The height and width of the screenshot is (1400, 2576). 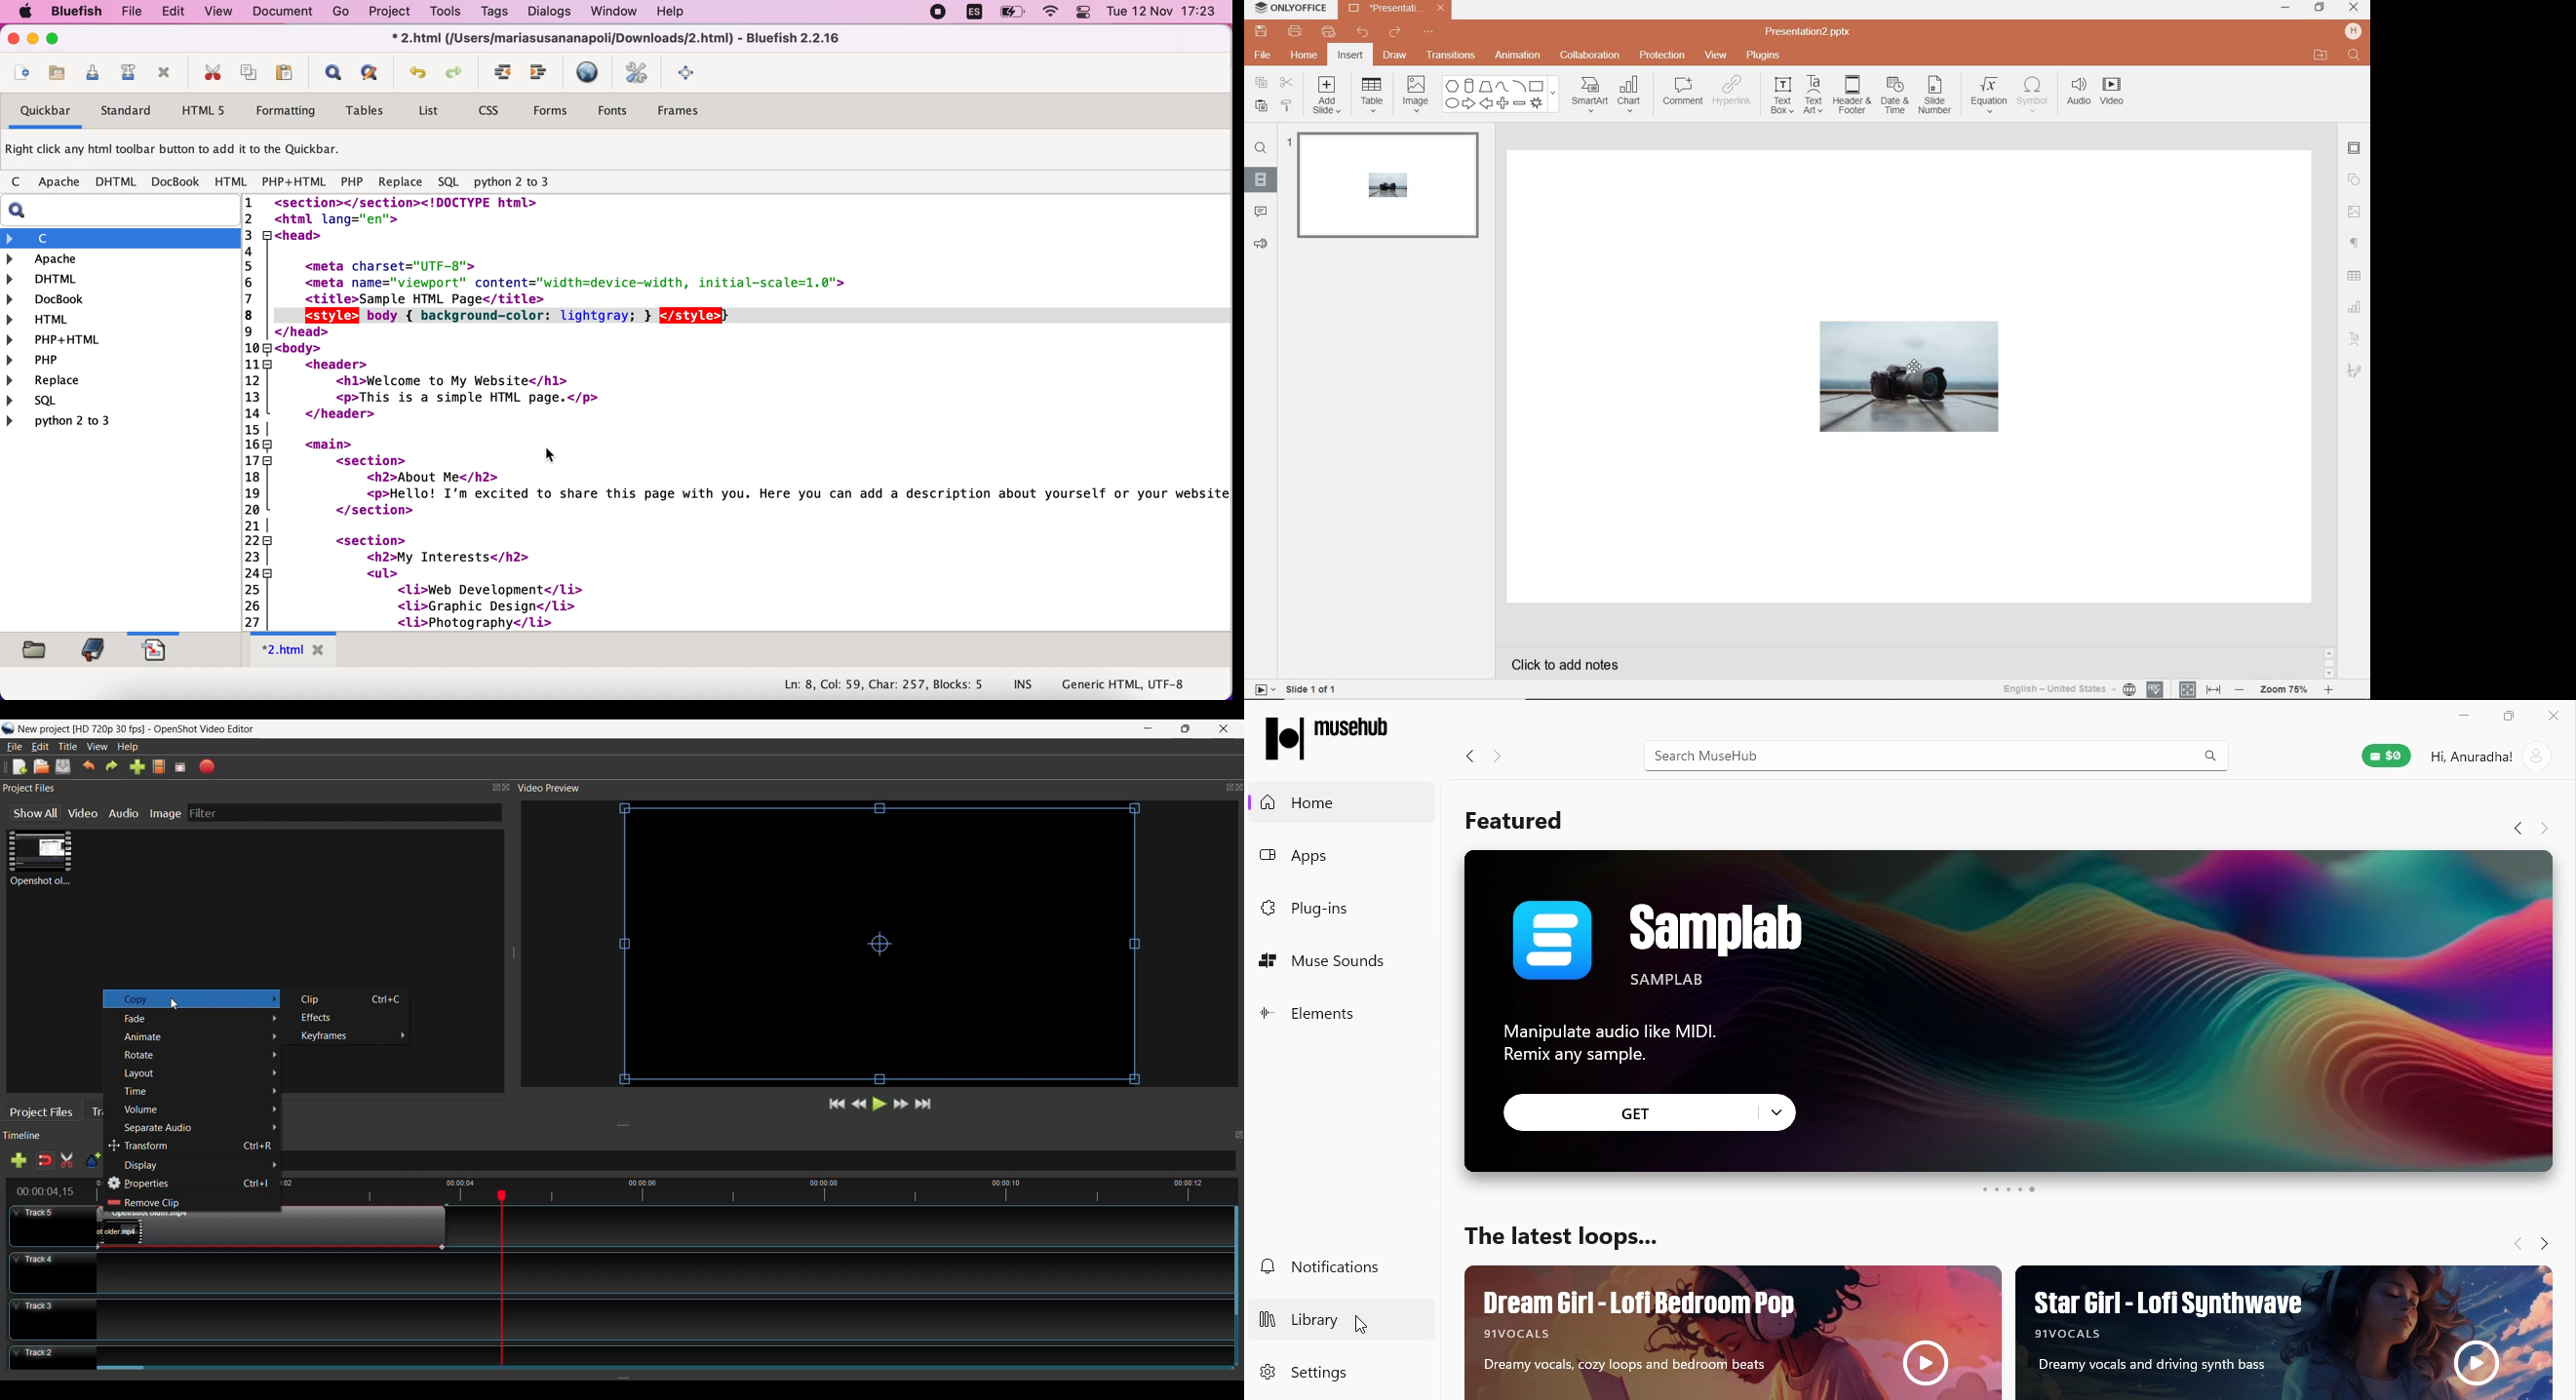 I want to click on Fullscreen, so click(x=181, y=767).